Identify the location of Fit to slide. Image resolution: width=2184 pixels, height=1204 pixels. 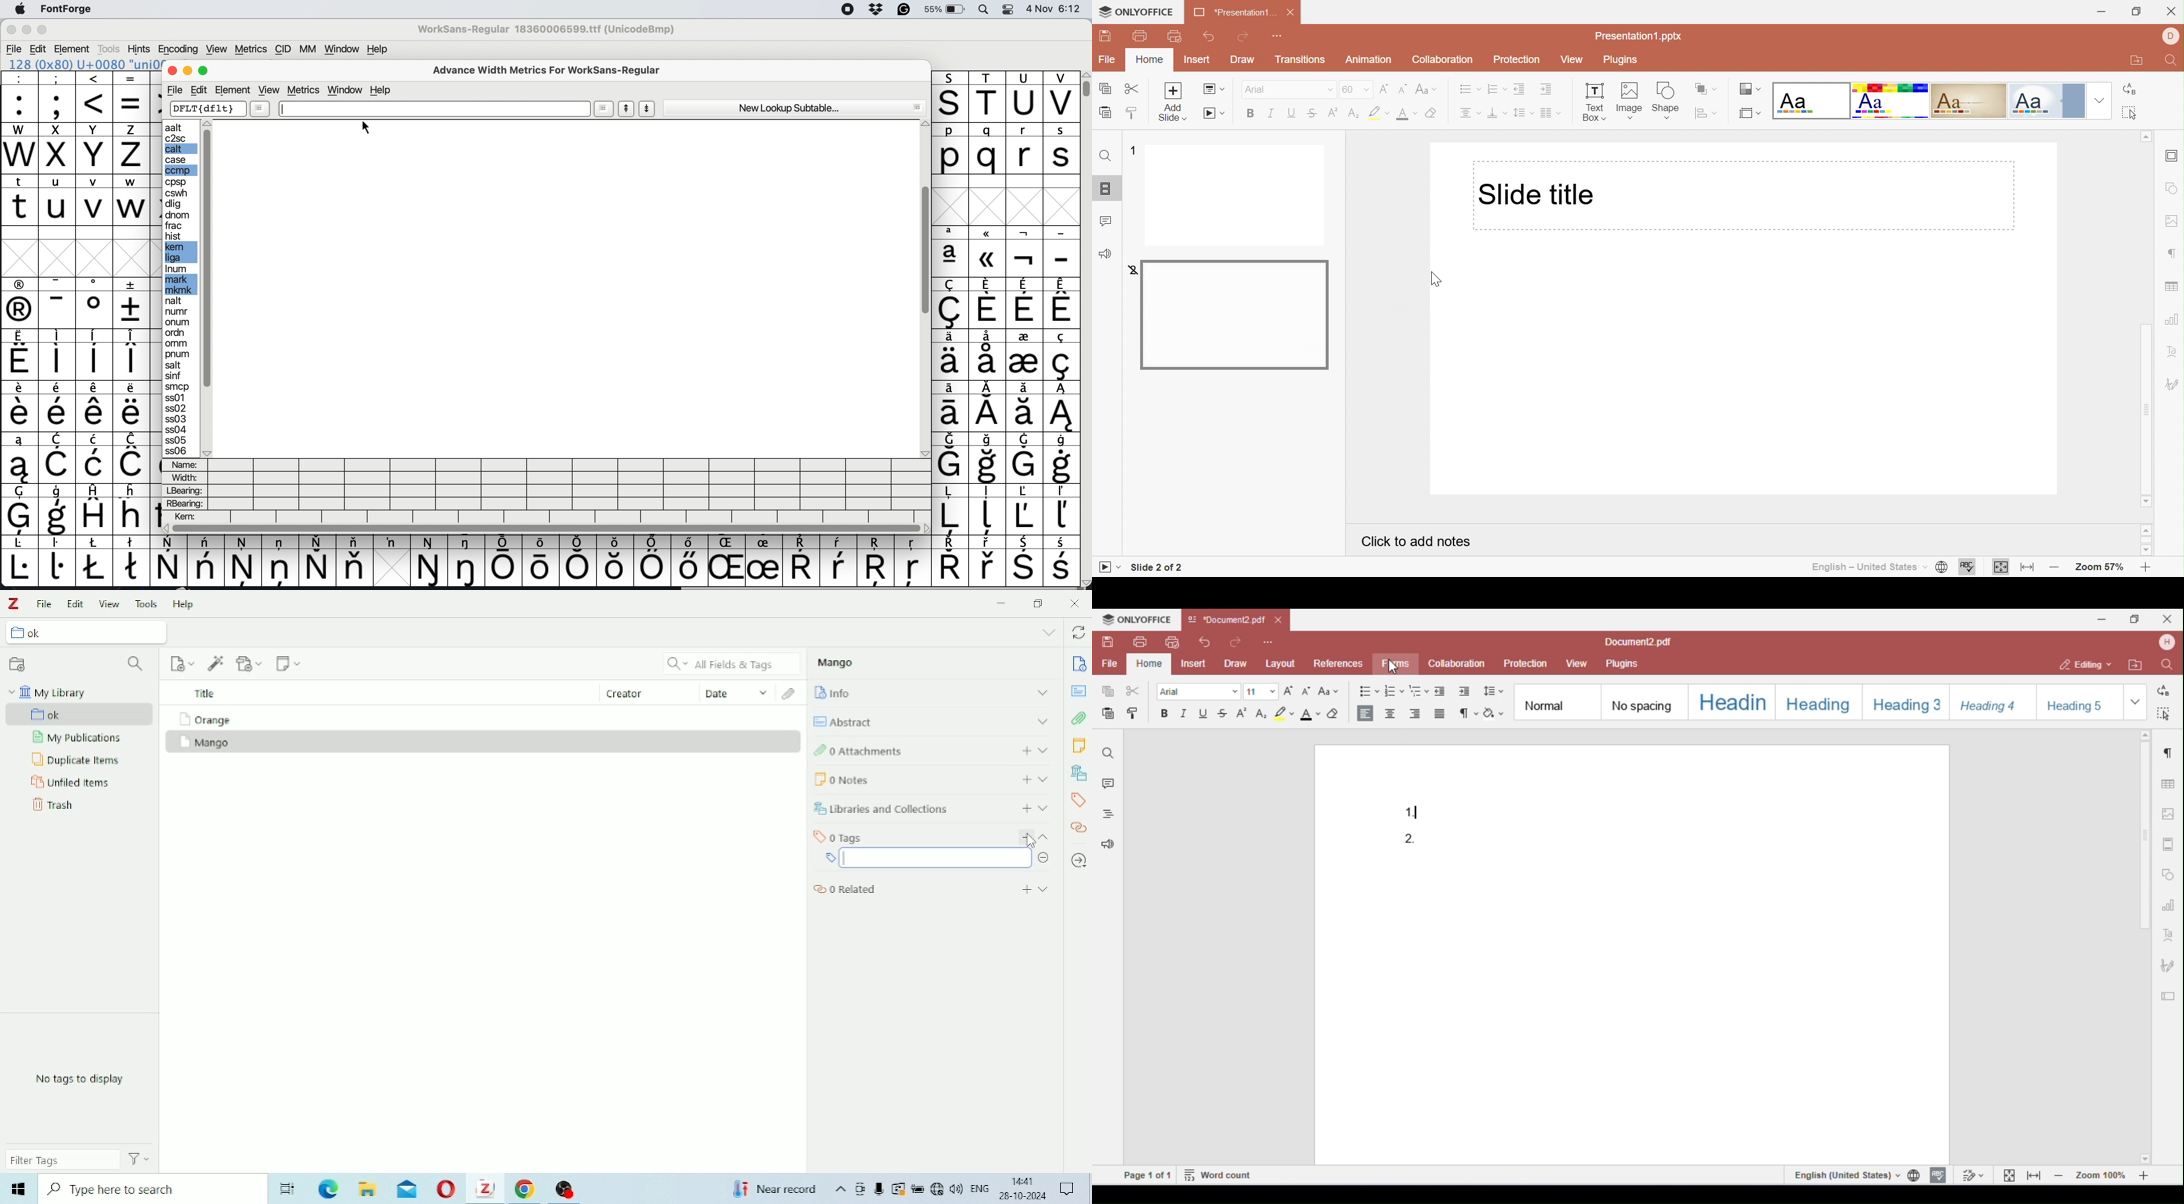
(2002, 567).